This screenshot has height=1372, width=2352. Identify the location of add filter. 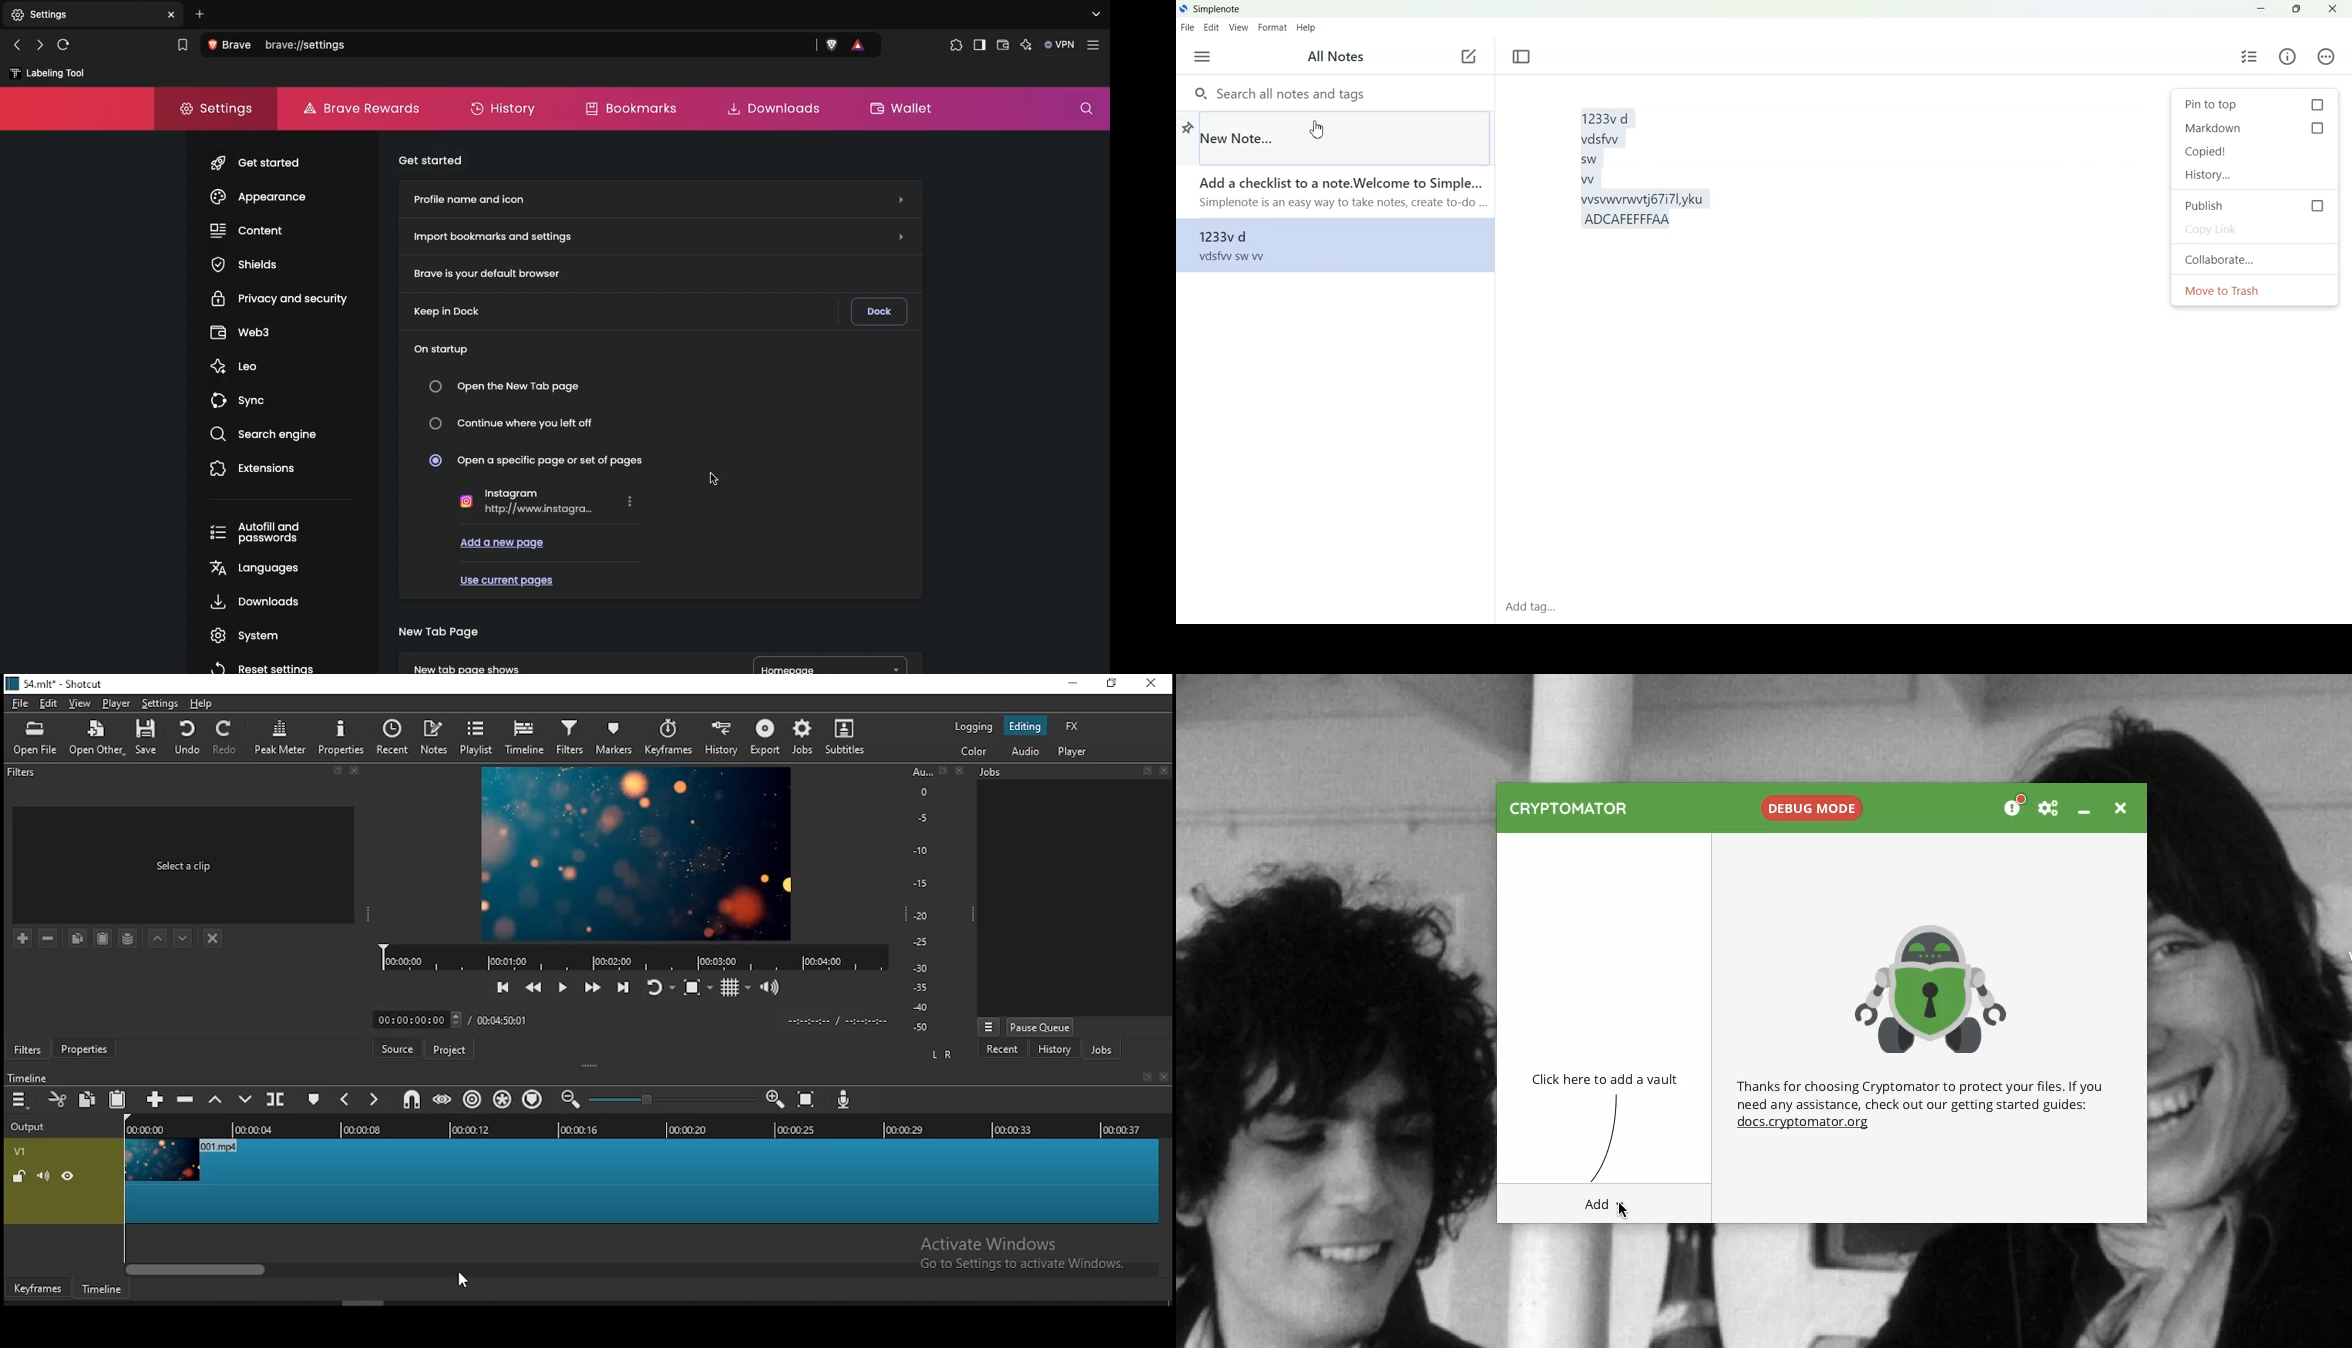
(23, 940).